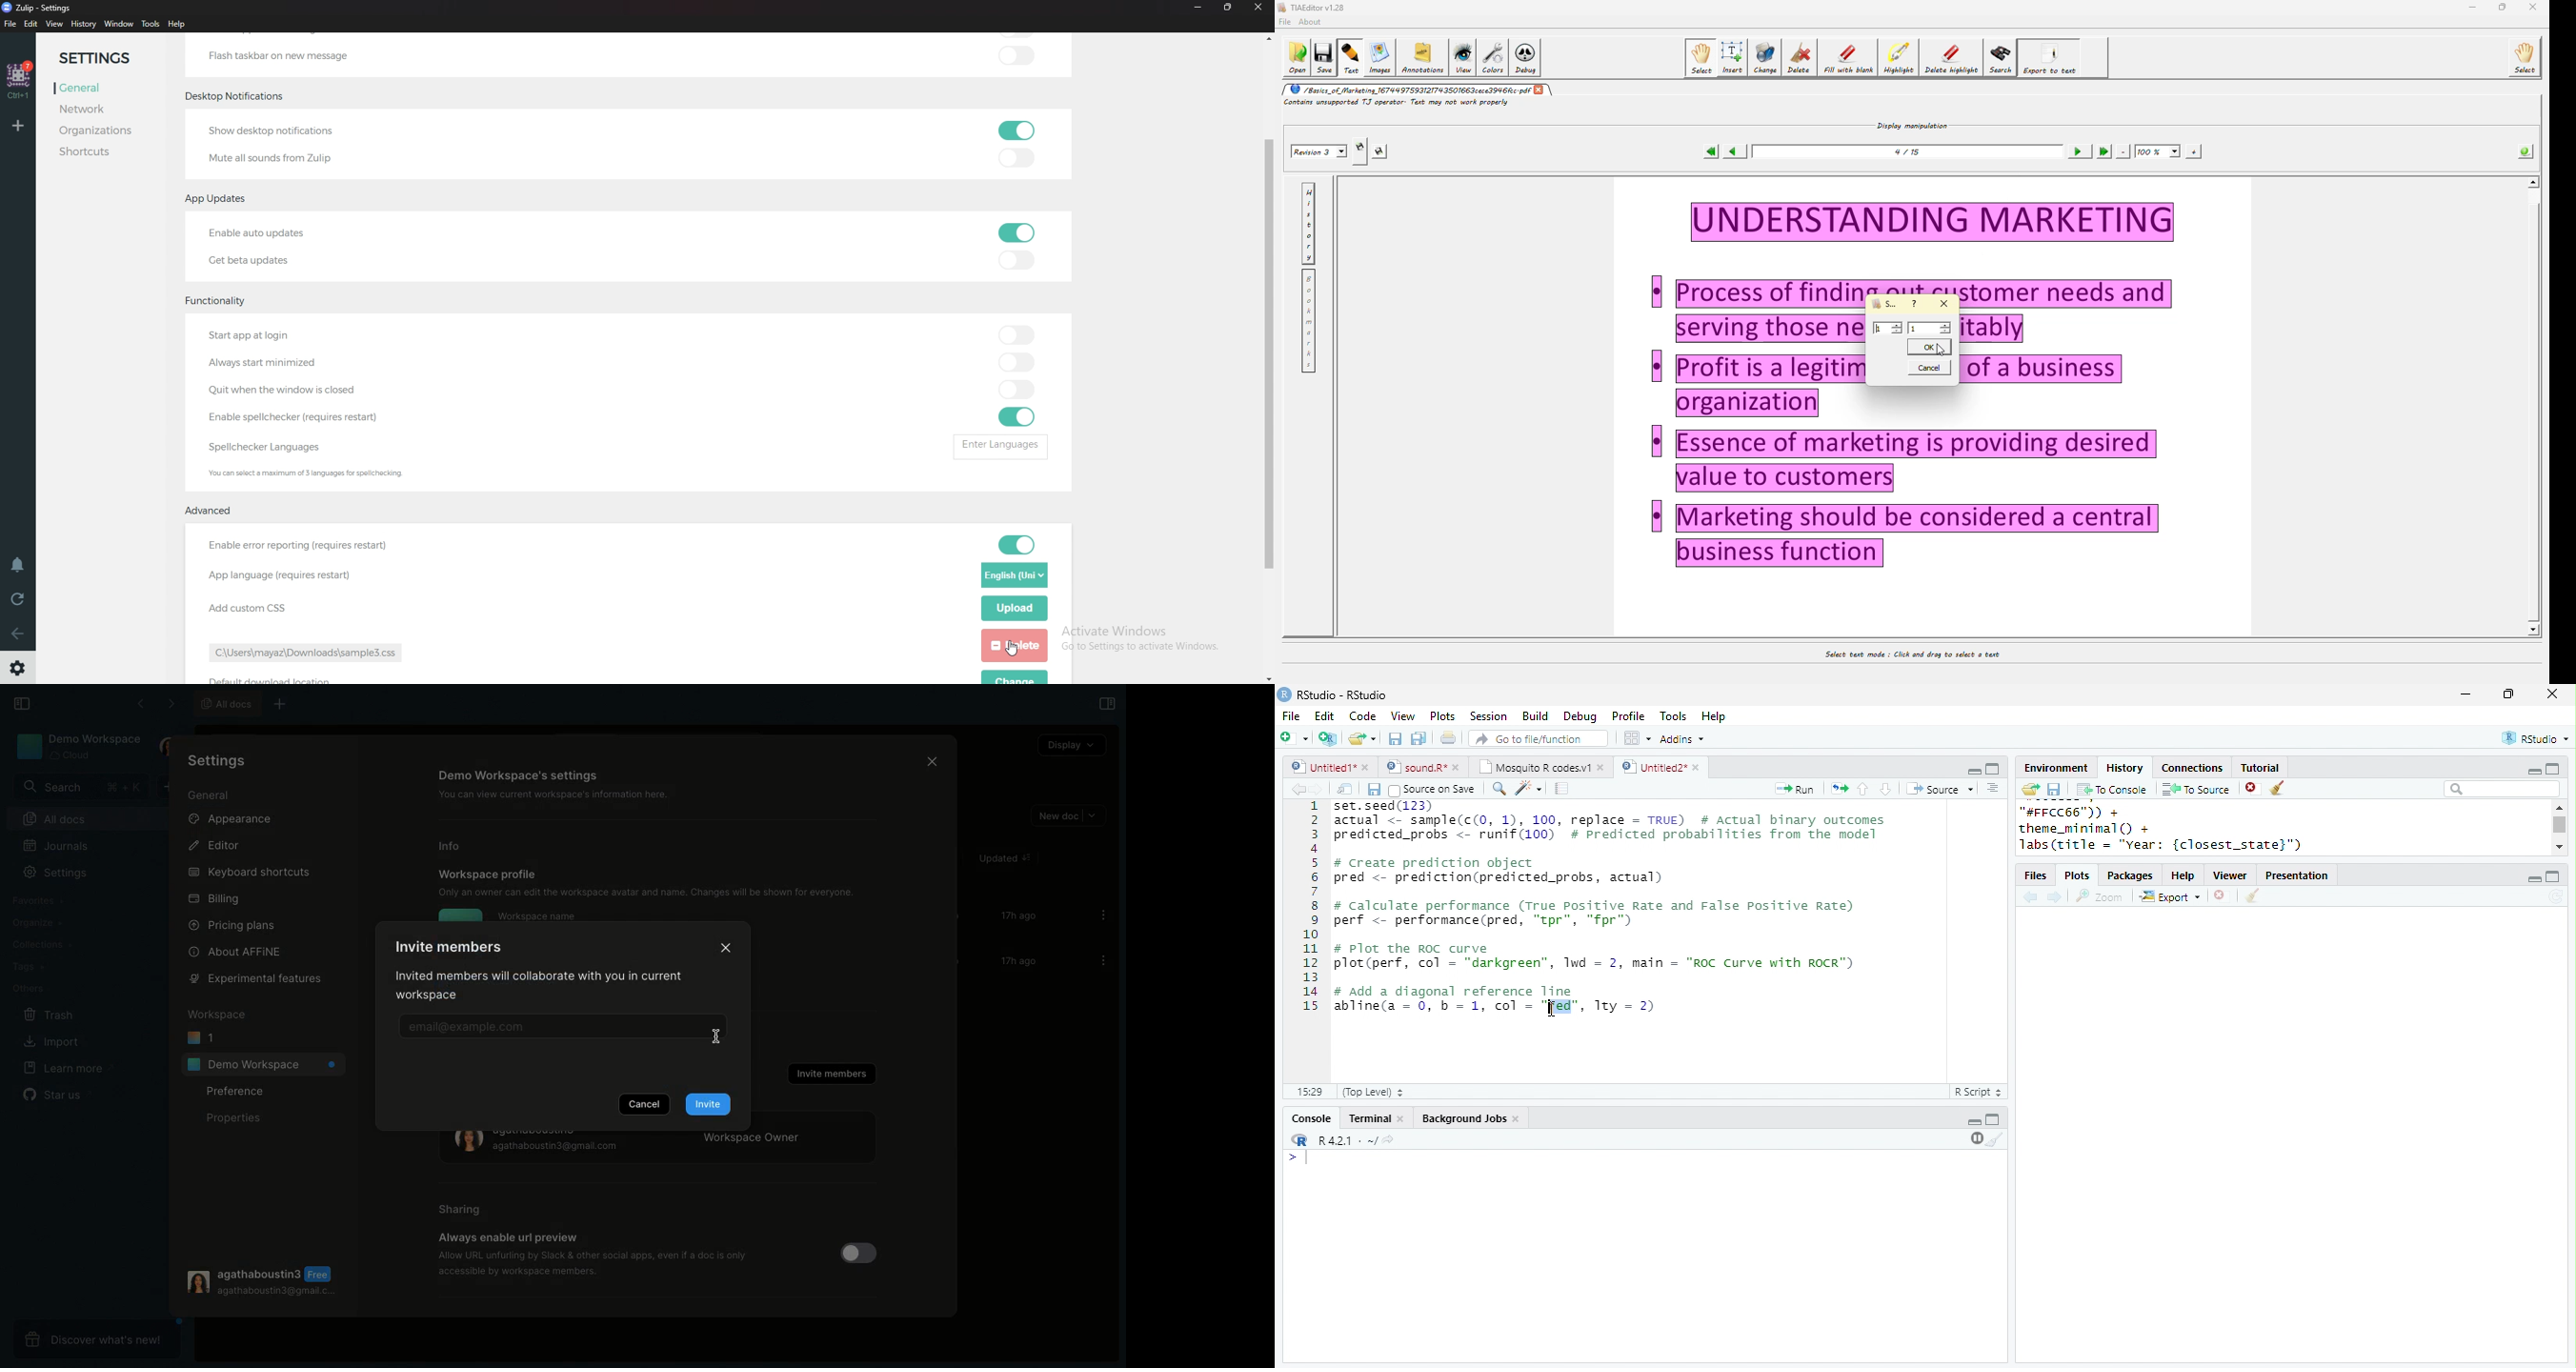  Describe the element at coordinates (1402, 1119) in the screenshot. I see `close` at that location.